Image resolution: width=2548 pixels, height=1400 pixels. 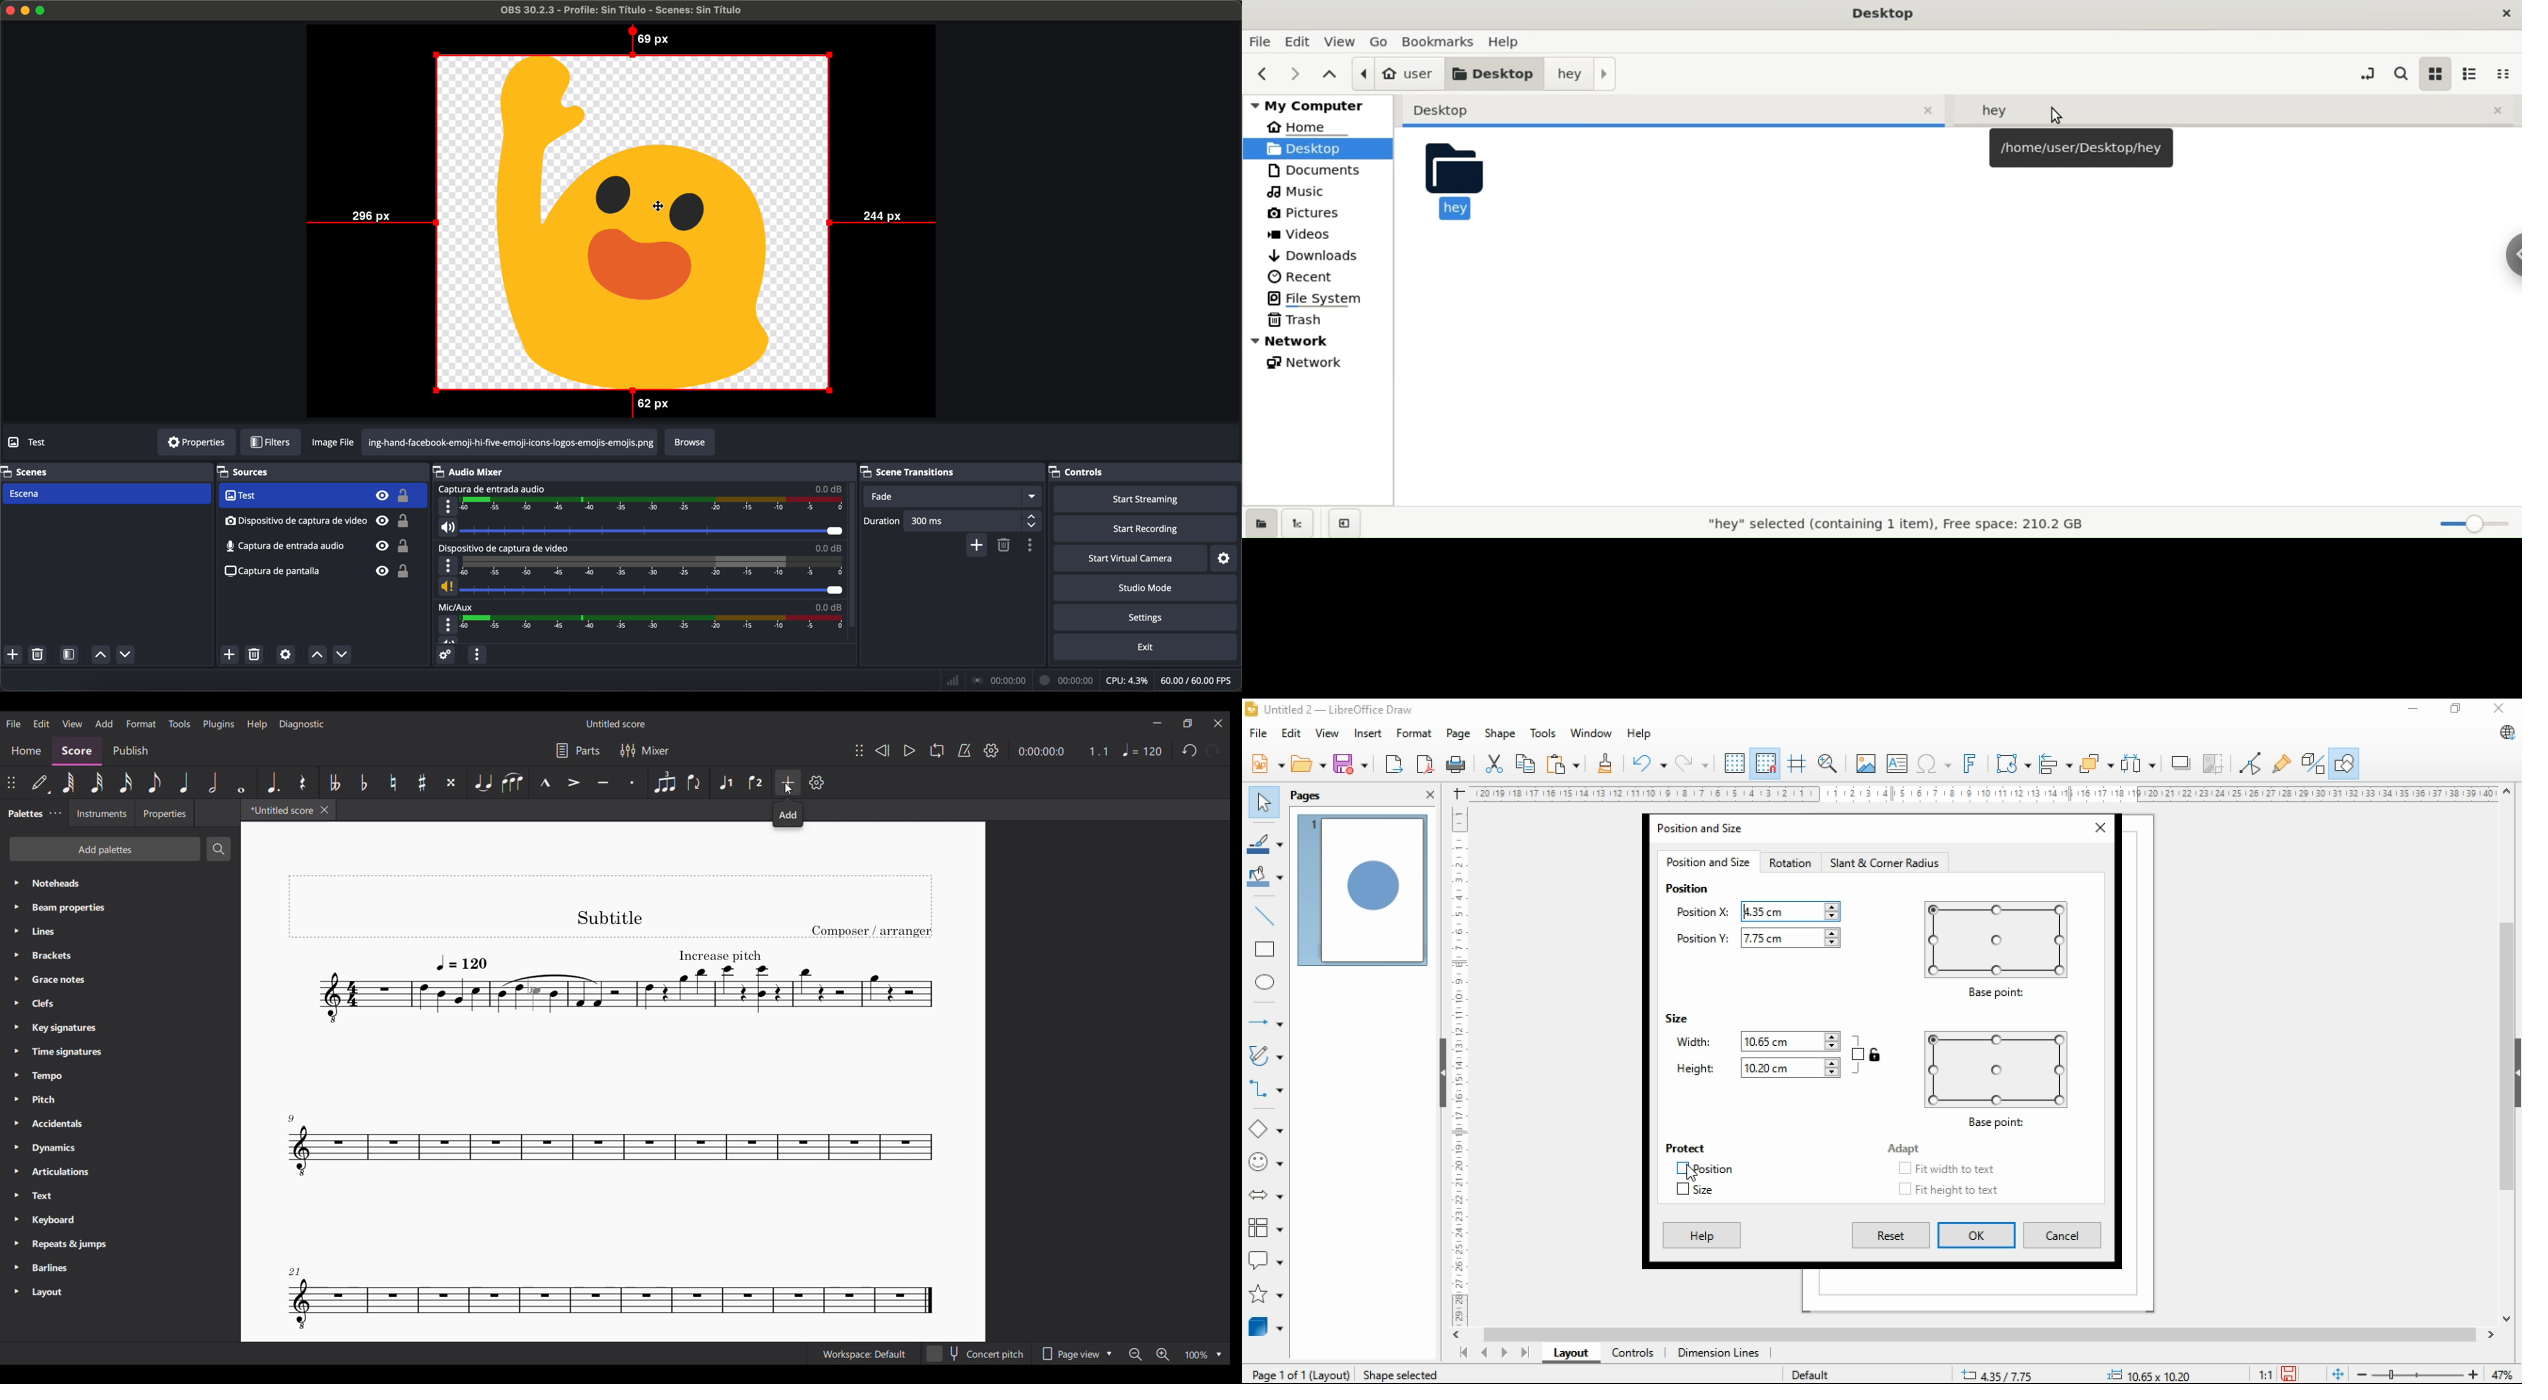 I want to click on 1:1, so click(x=2265, y=1373).